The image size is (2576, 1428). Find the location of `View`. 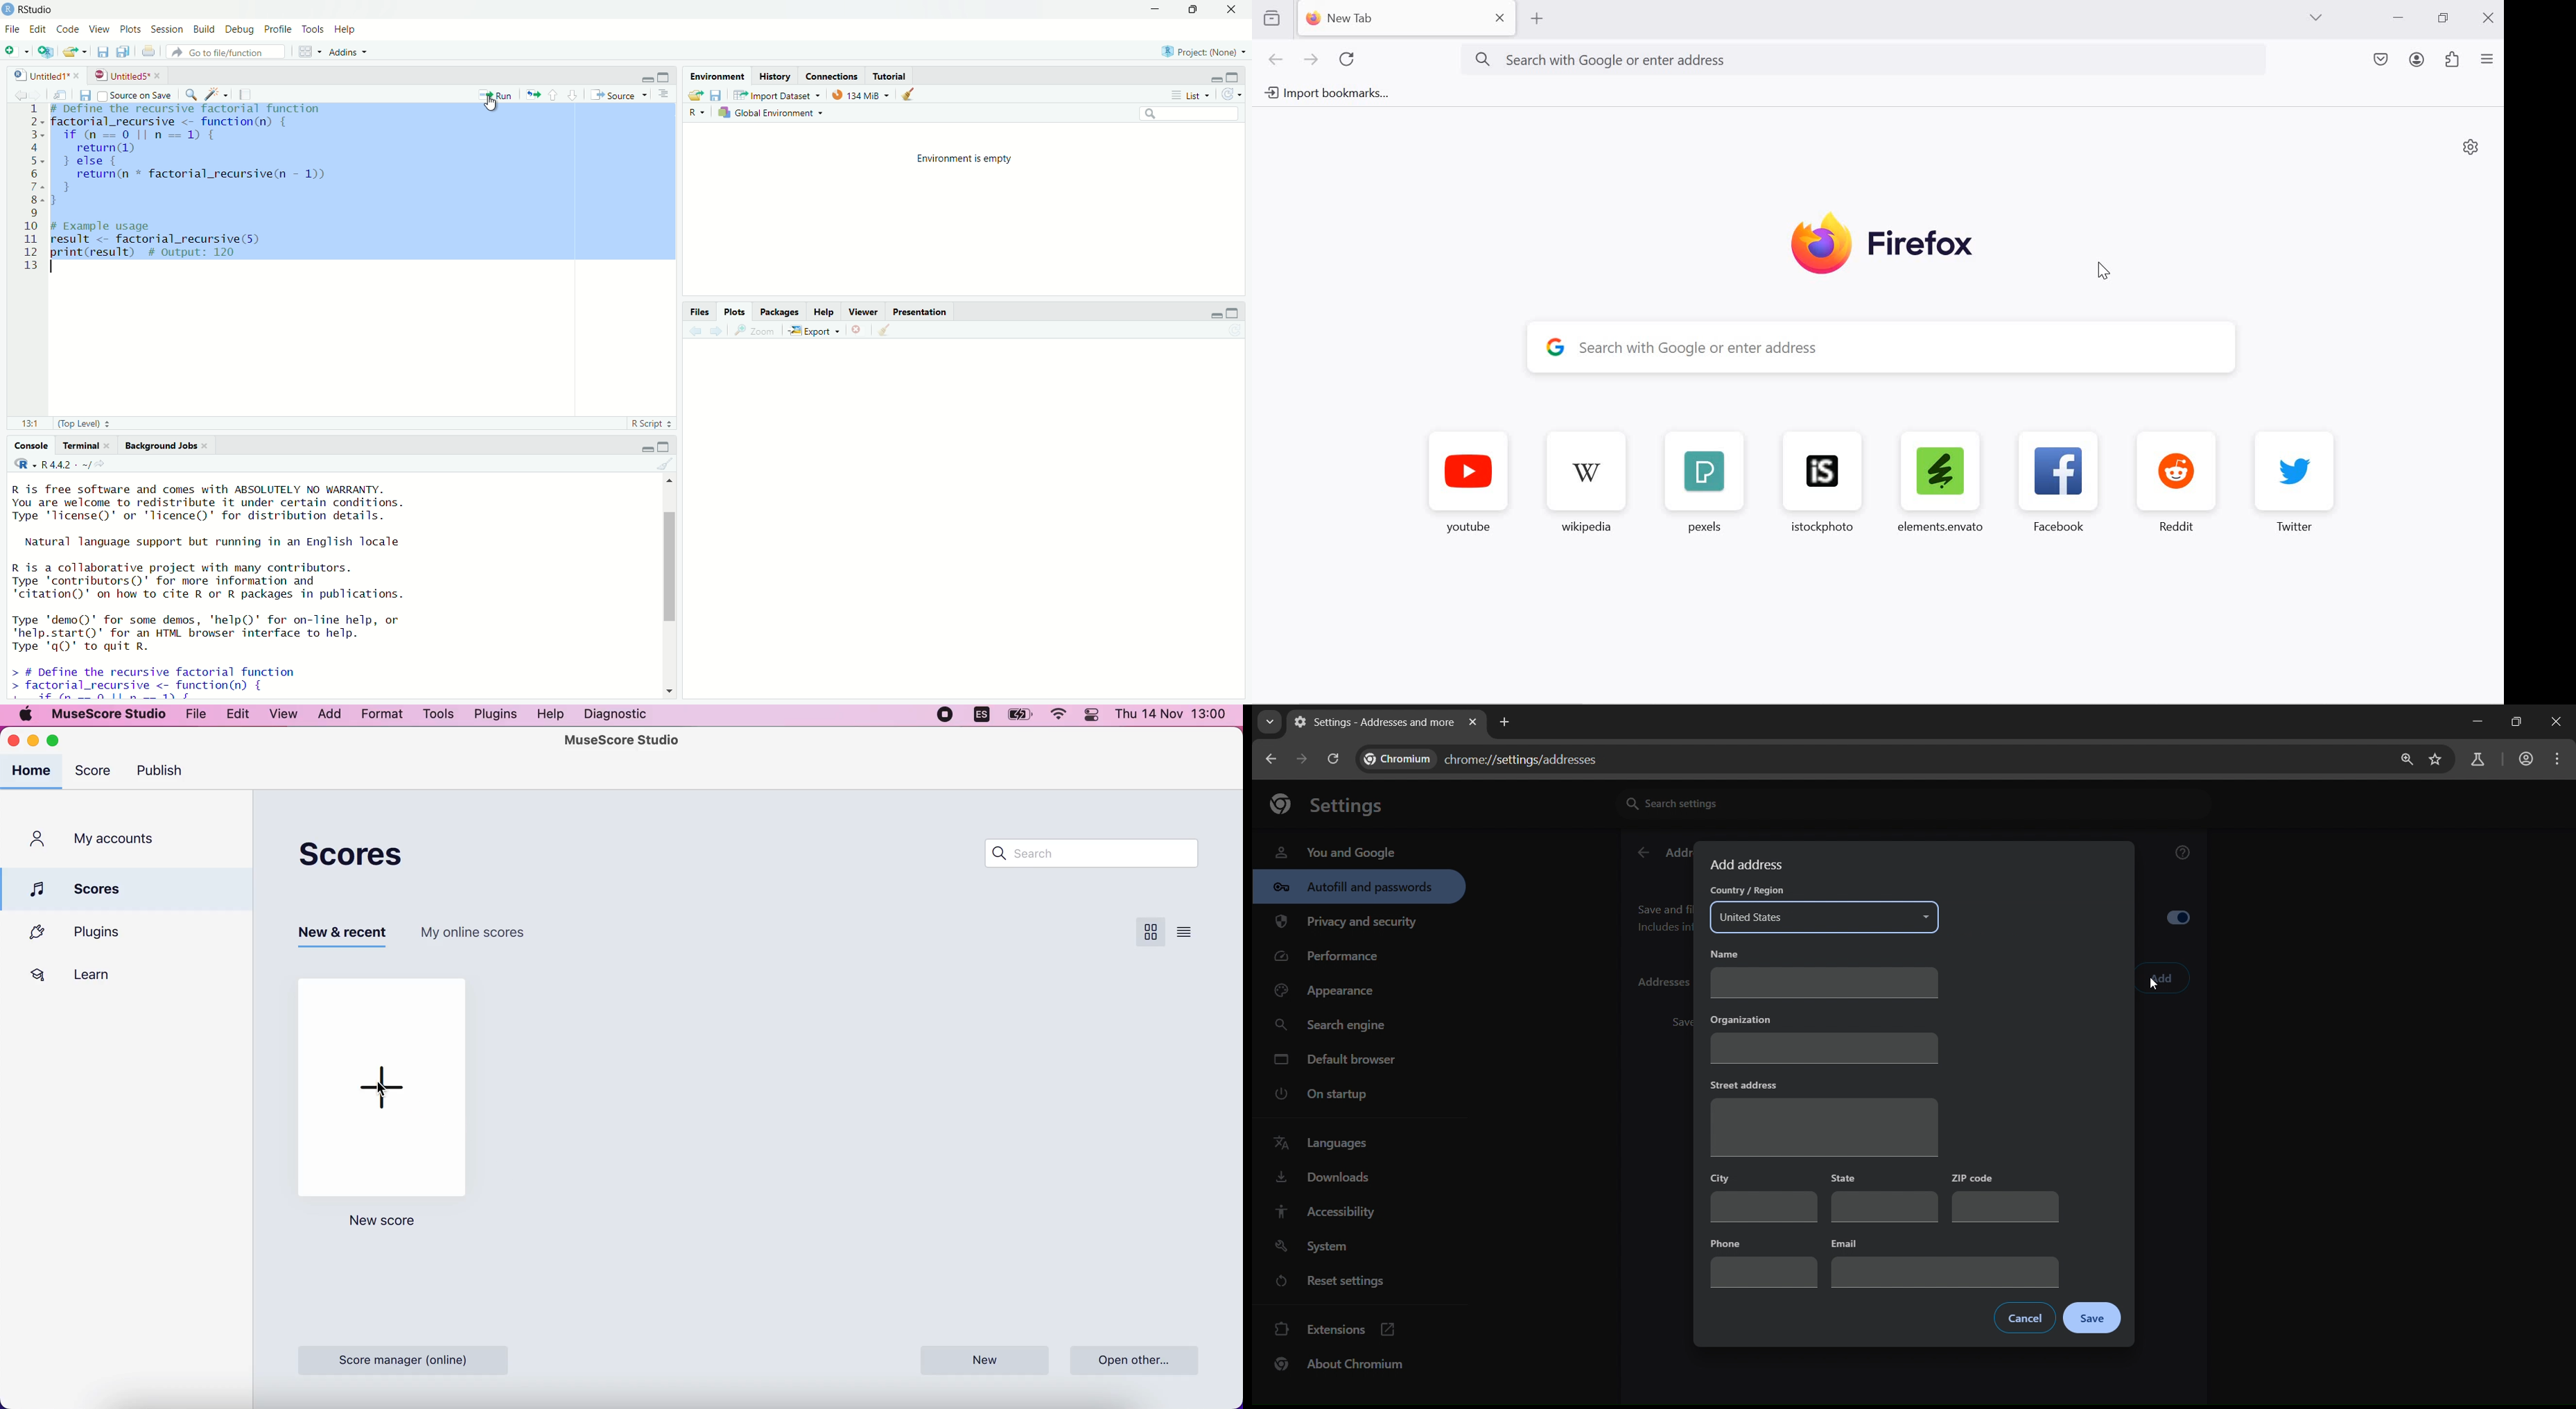

View is located at coordinates (98, 29).